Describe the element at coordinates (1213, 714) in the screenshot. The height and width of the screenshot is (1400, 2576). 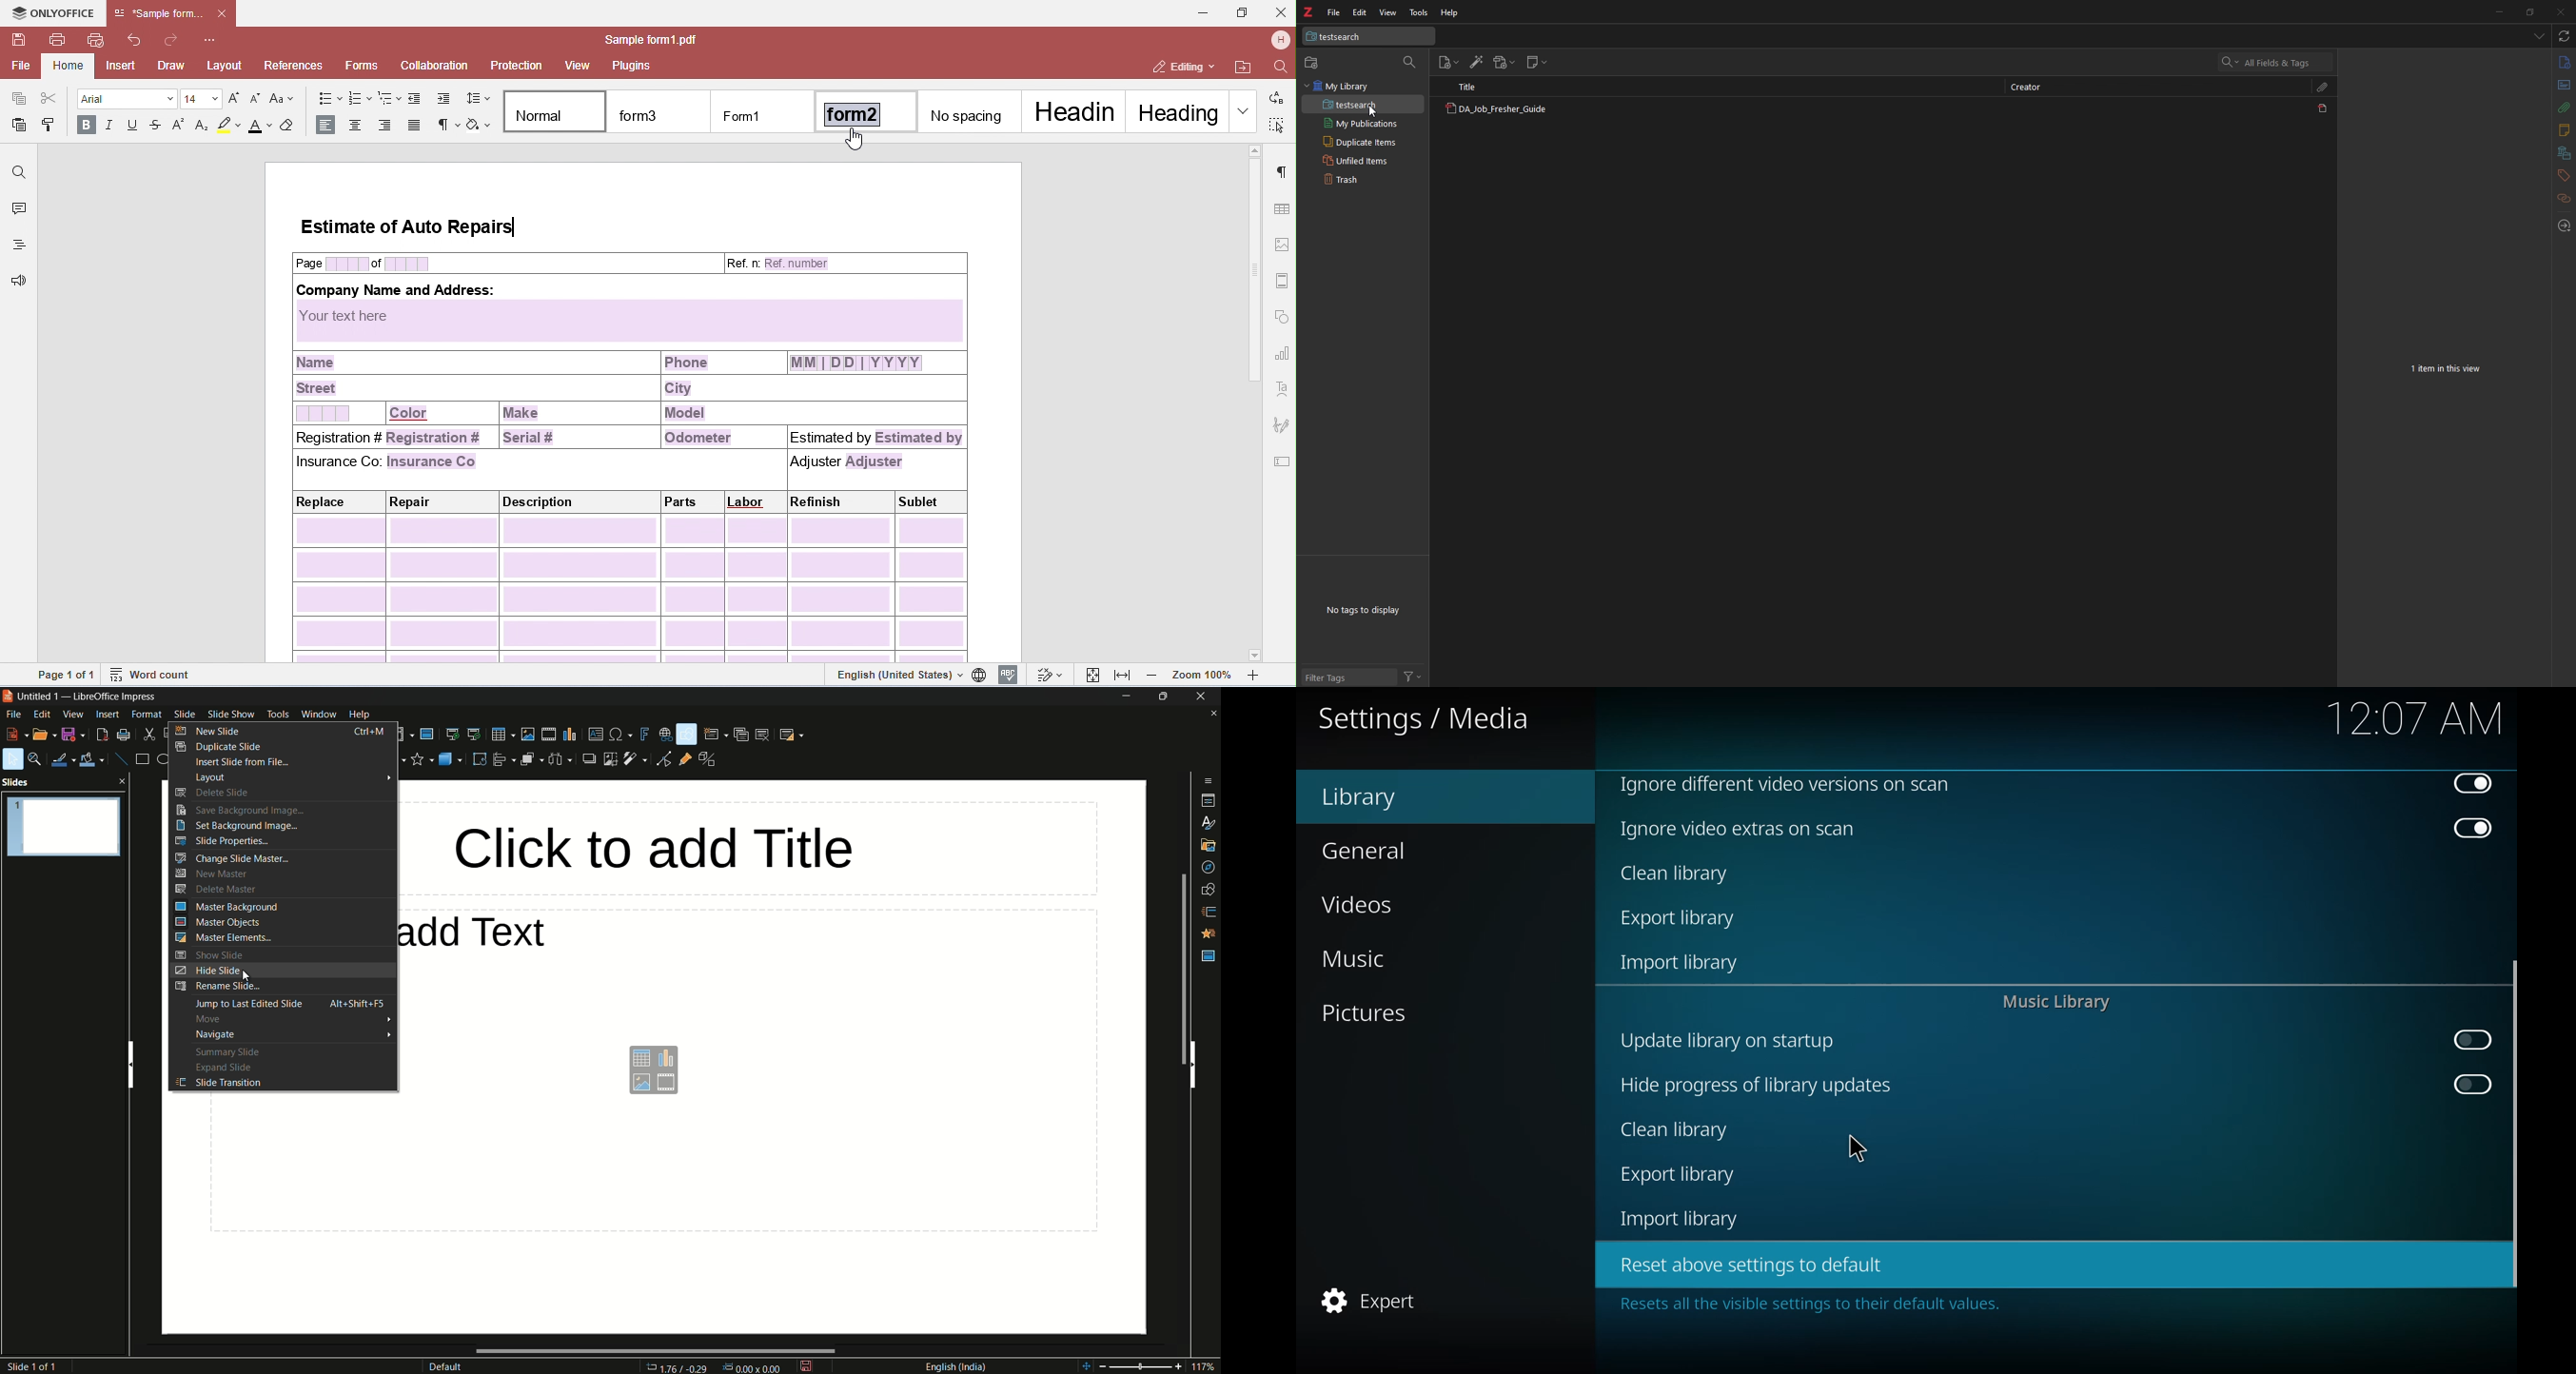
I see `close document` at that location.